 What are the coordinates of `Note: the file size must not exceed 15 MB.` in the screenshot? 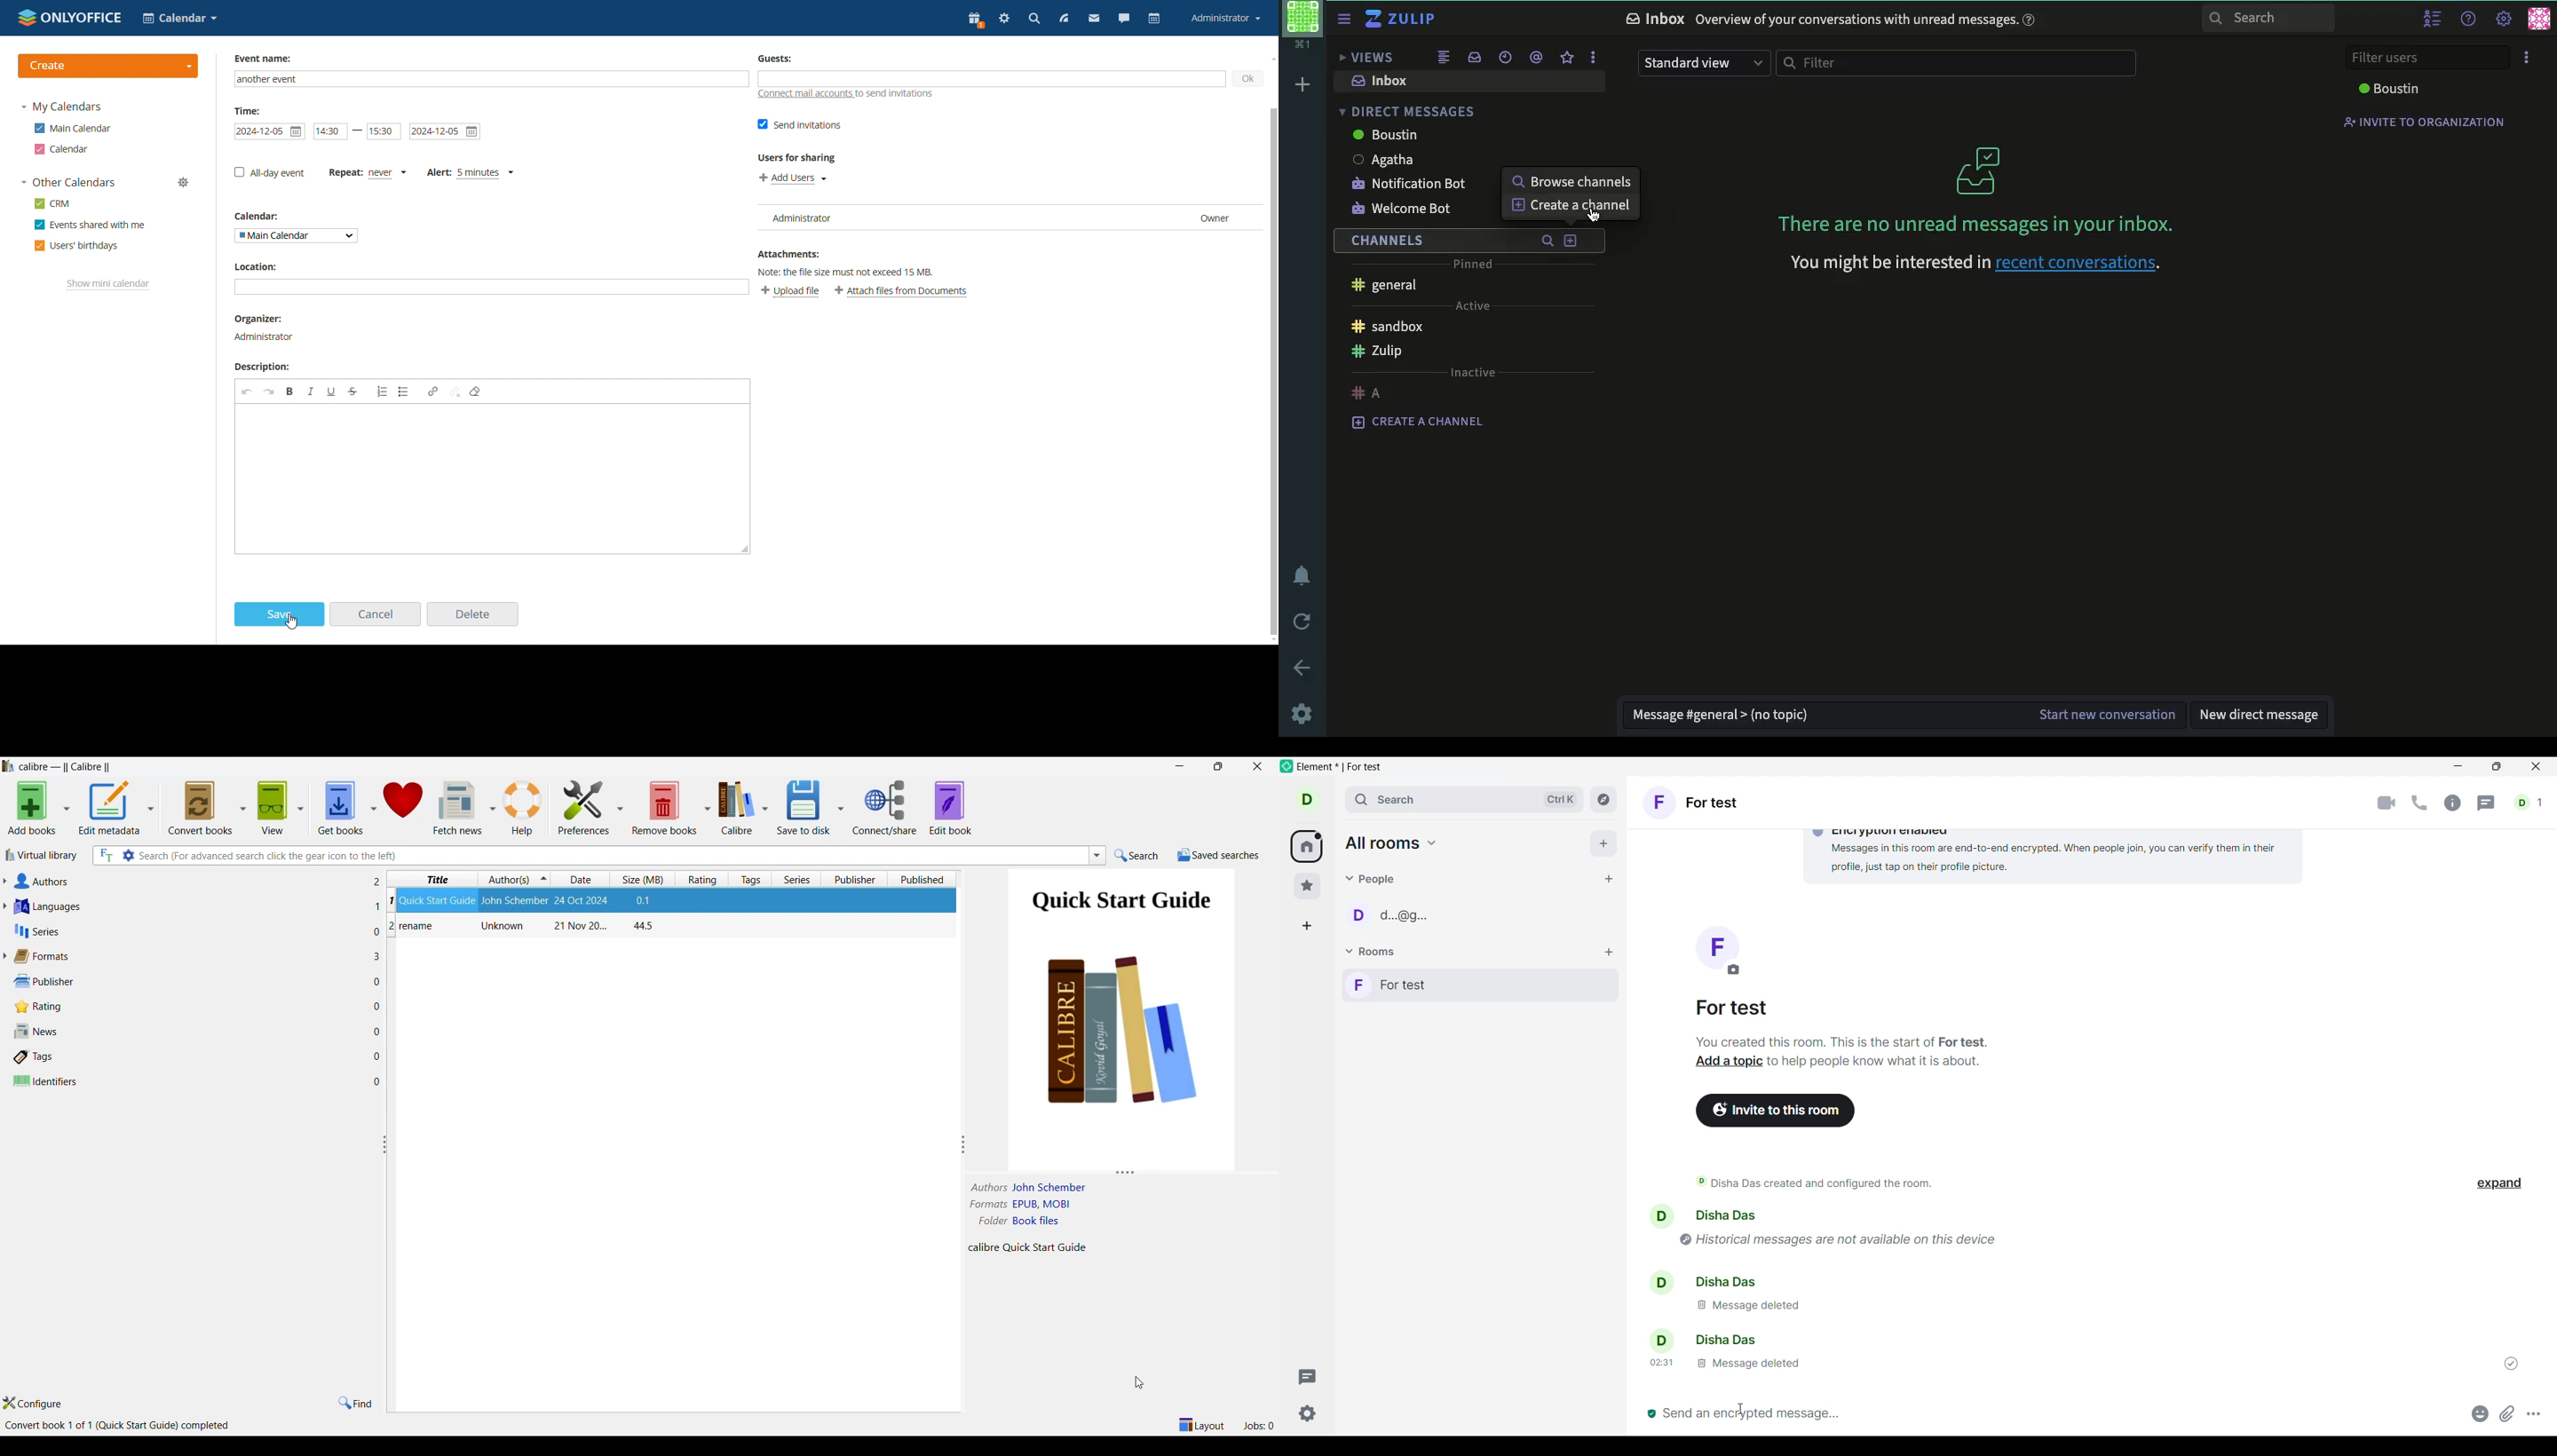 It's located at (856, 272).